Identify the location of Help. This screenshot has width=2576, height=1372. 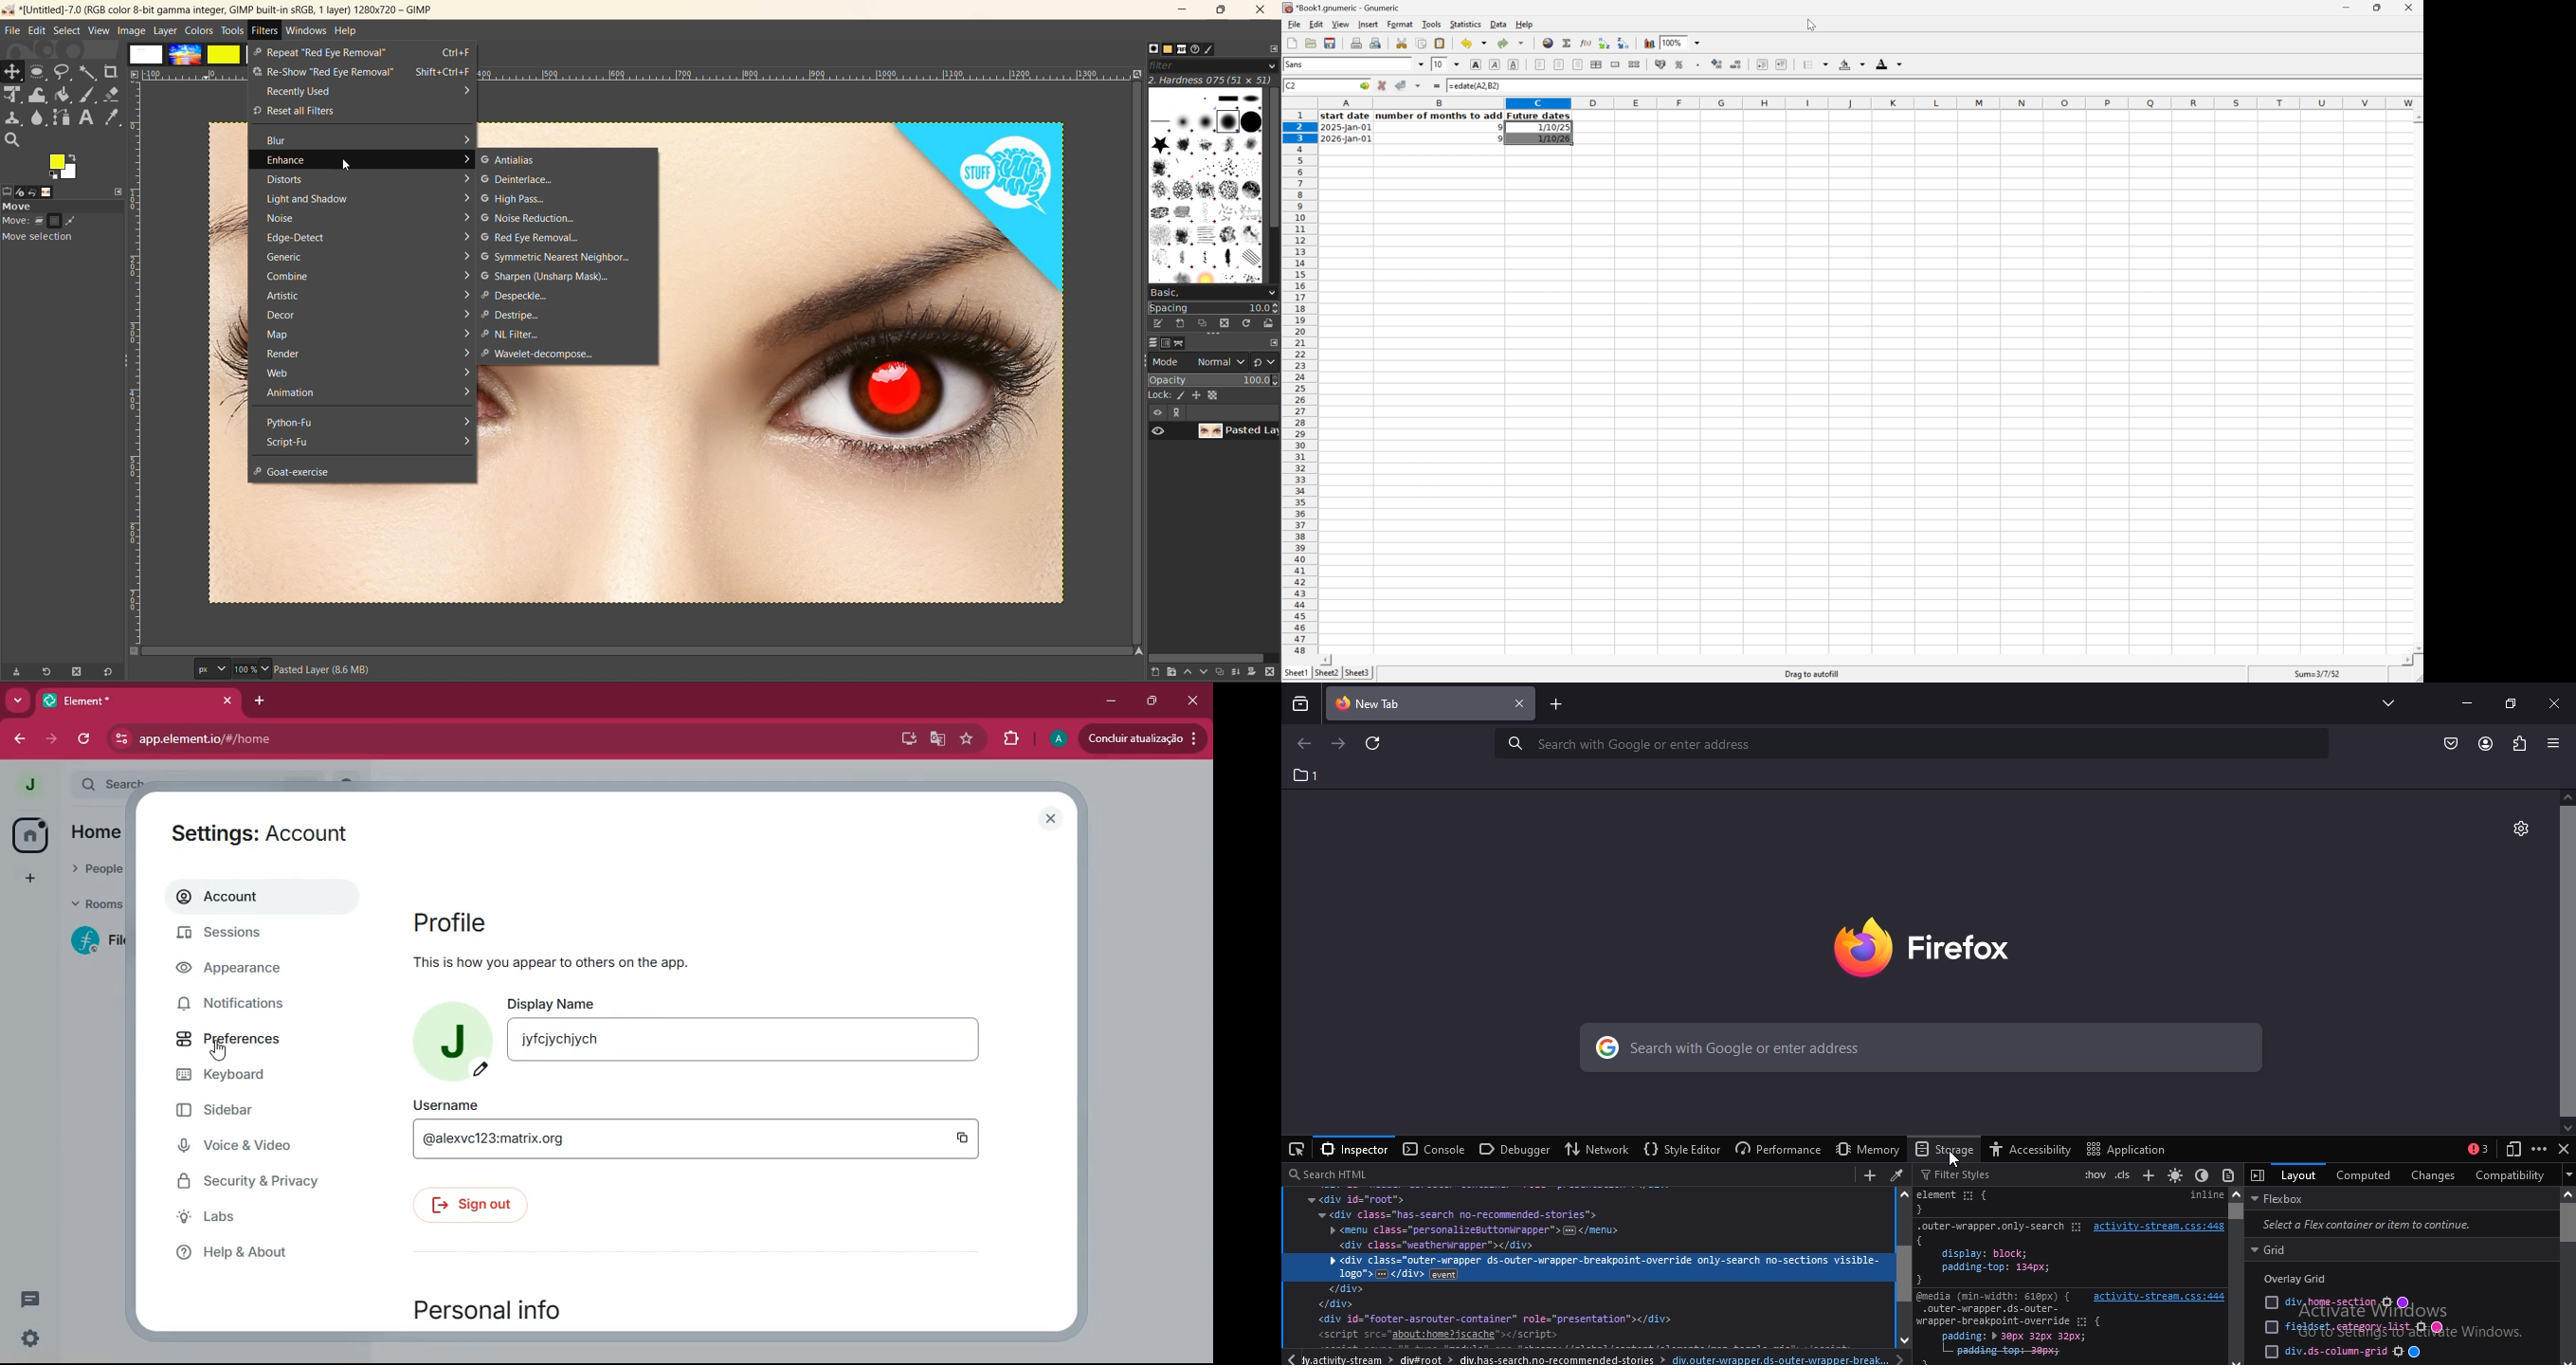
(1524, 24).